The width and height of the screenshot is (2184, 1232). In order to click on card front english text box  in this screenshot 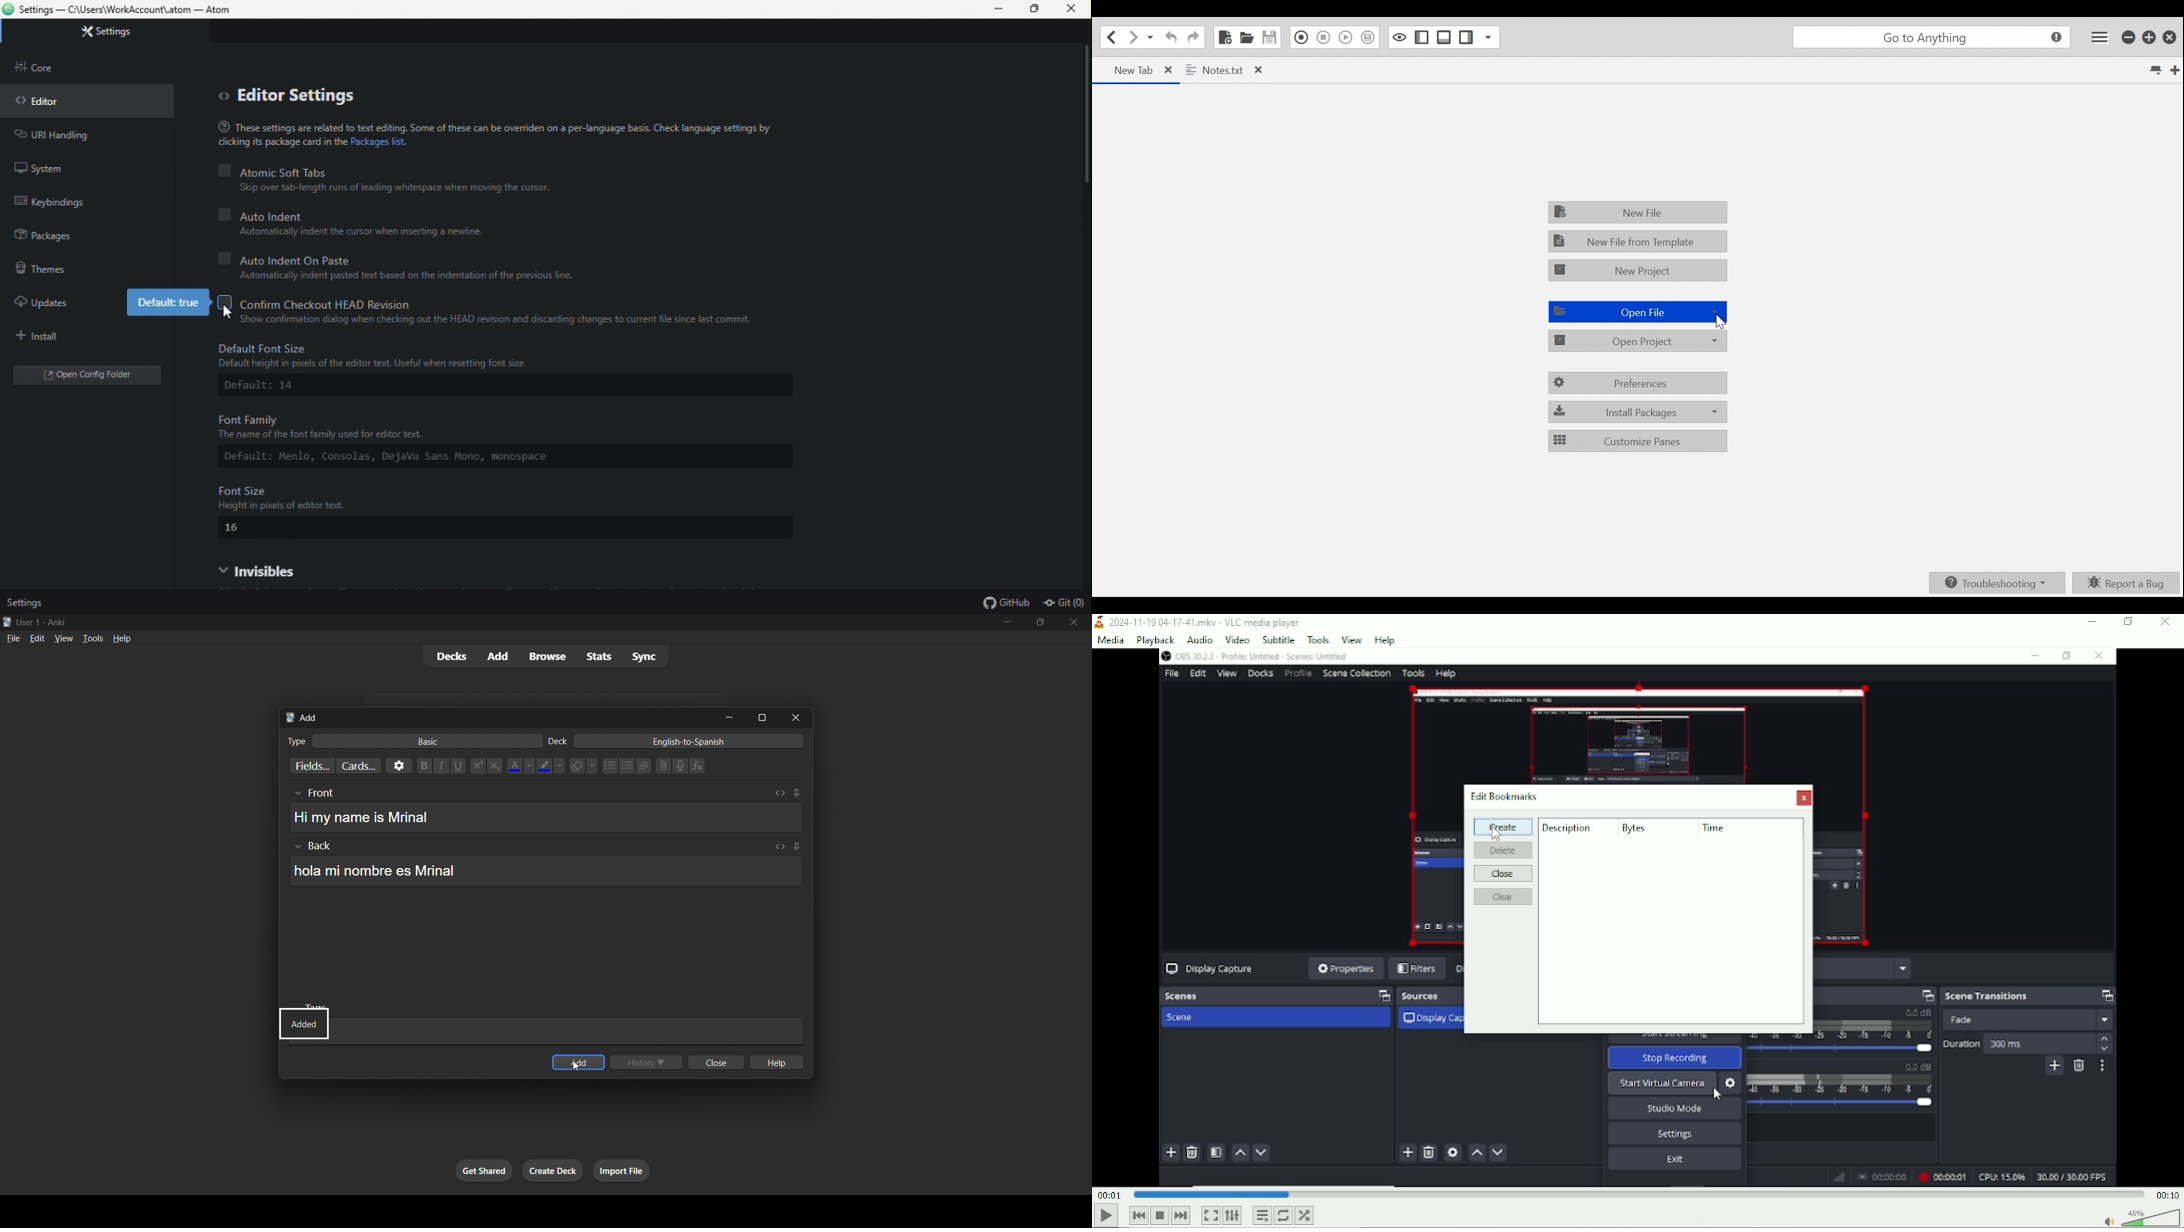, I will do `click(545, 811)`.